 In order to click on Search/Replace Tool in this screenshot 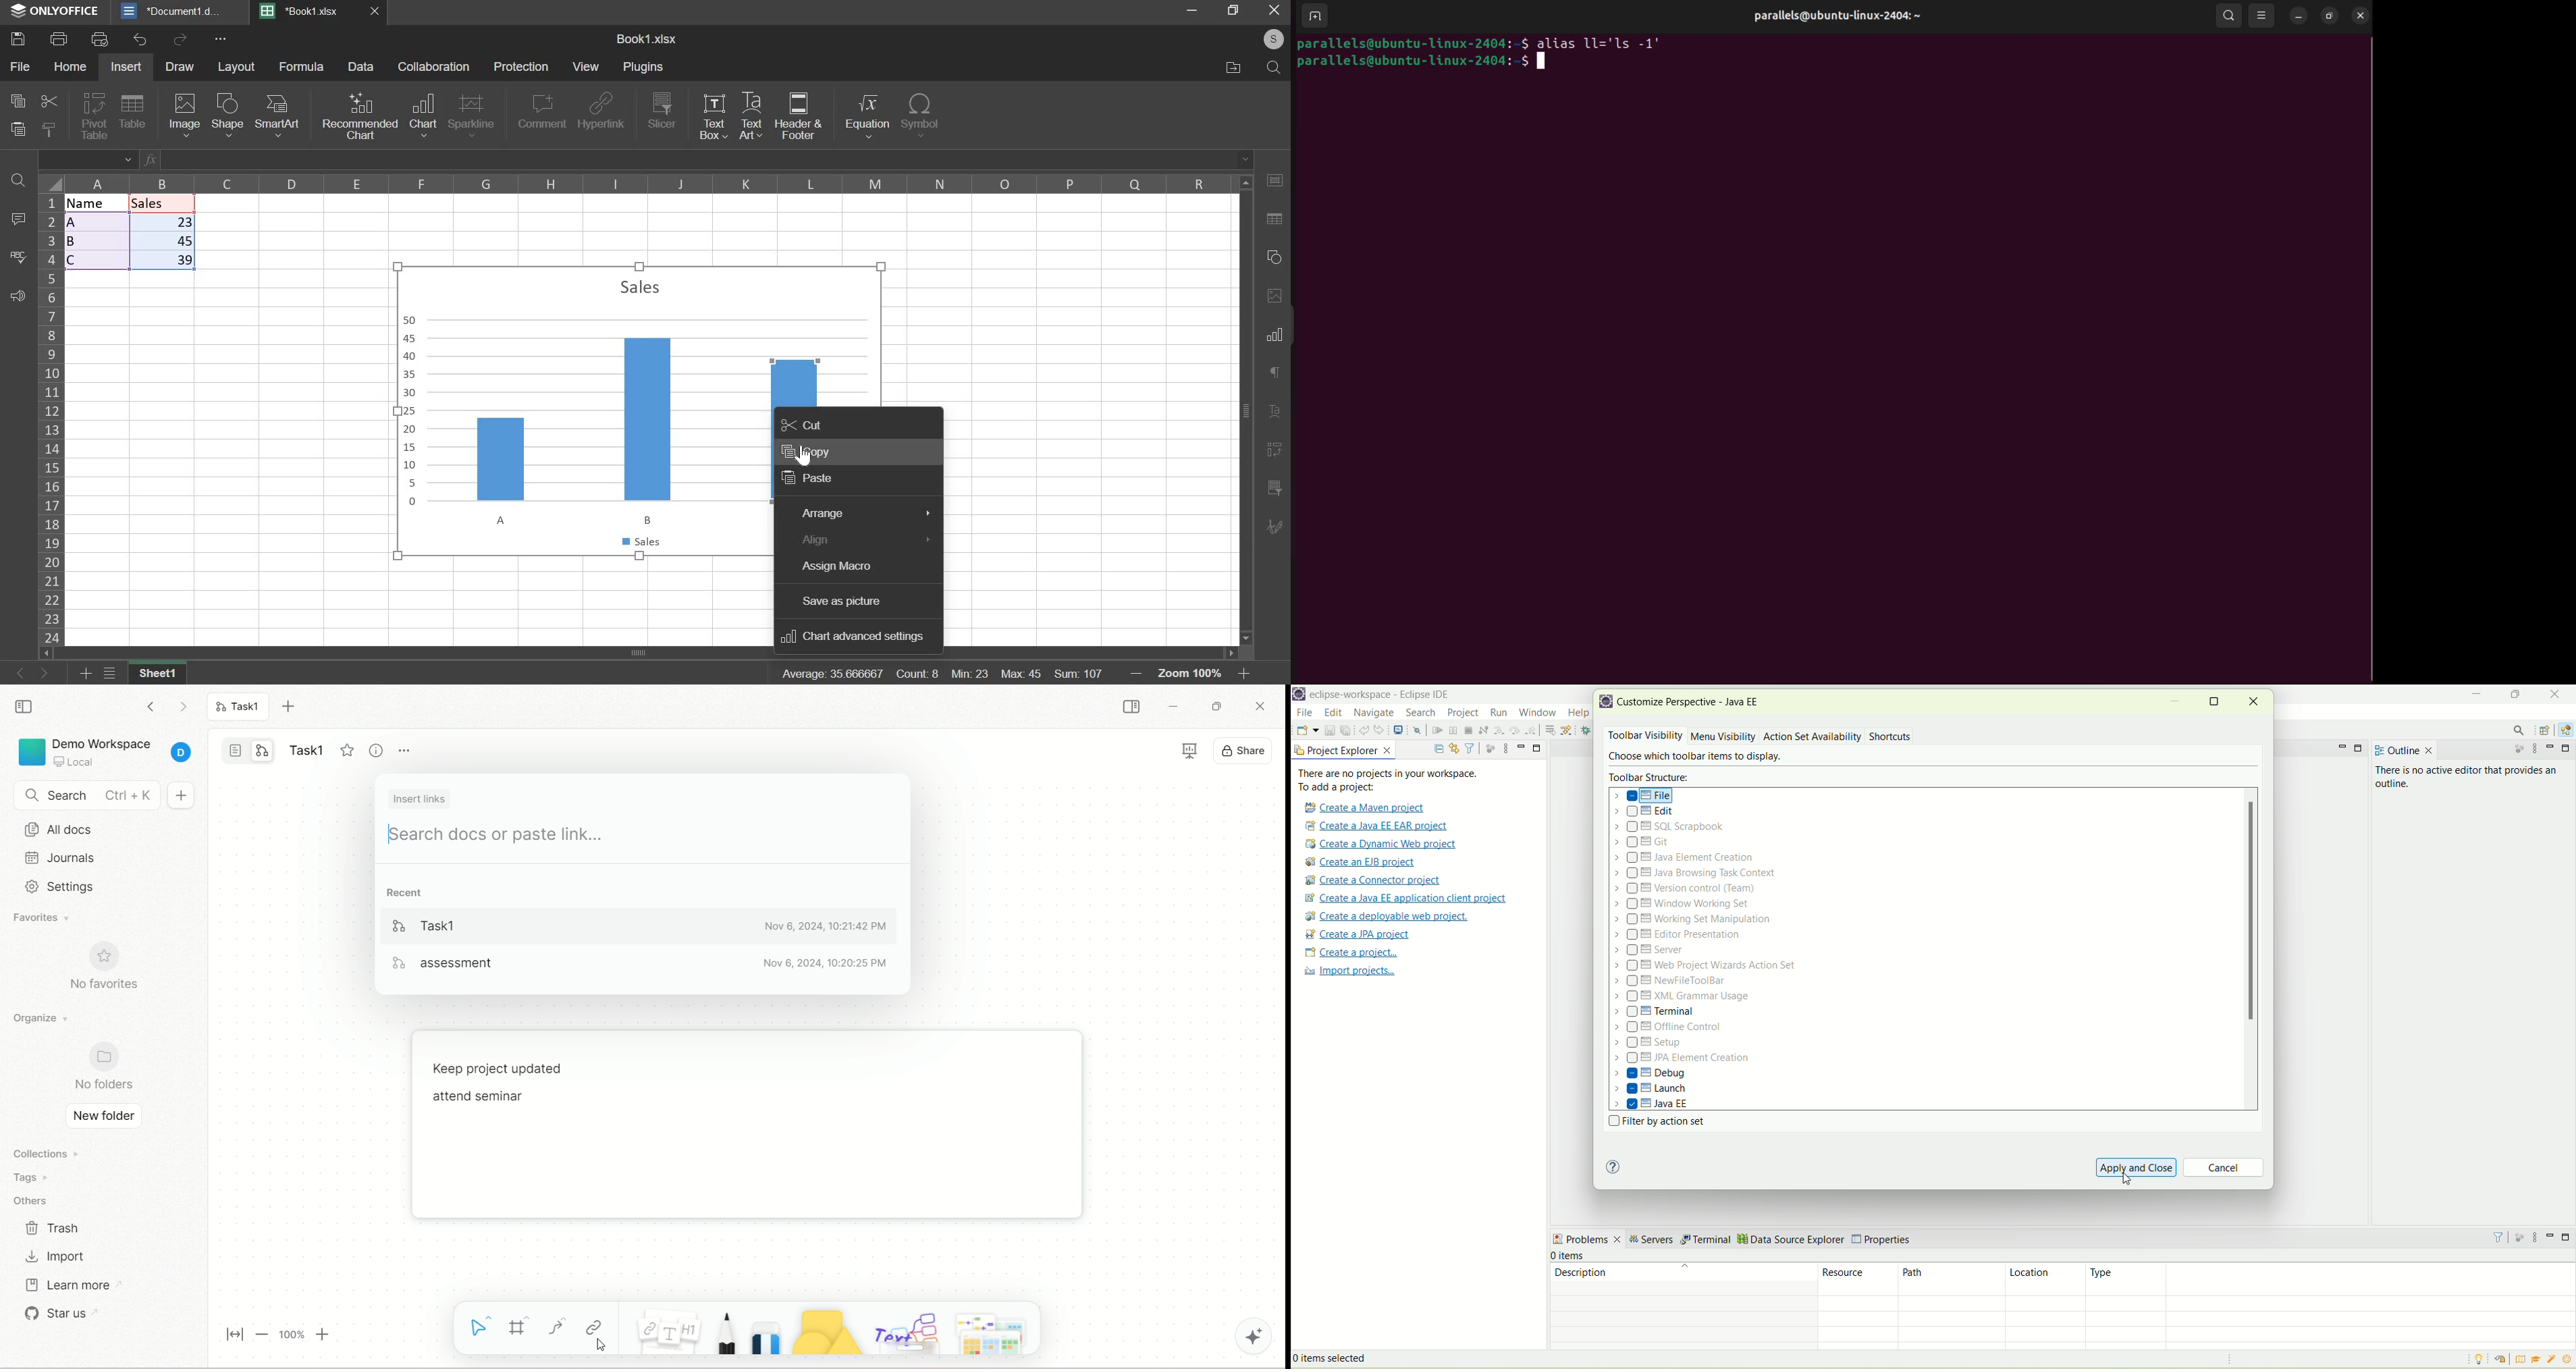, I will do `click(1273, 220)`.